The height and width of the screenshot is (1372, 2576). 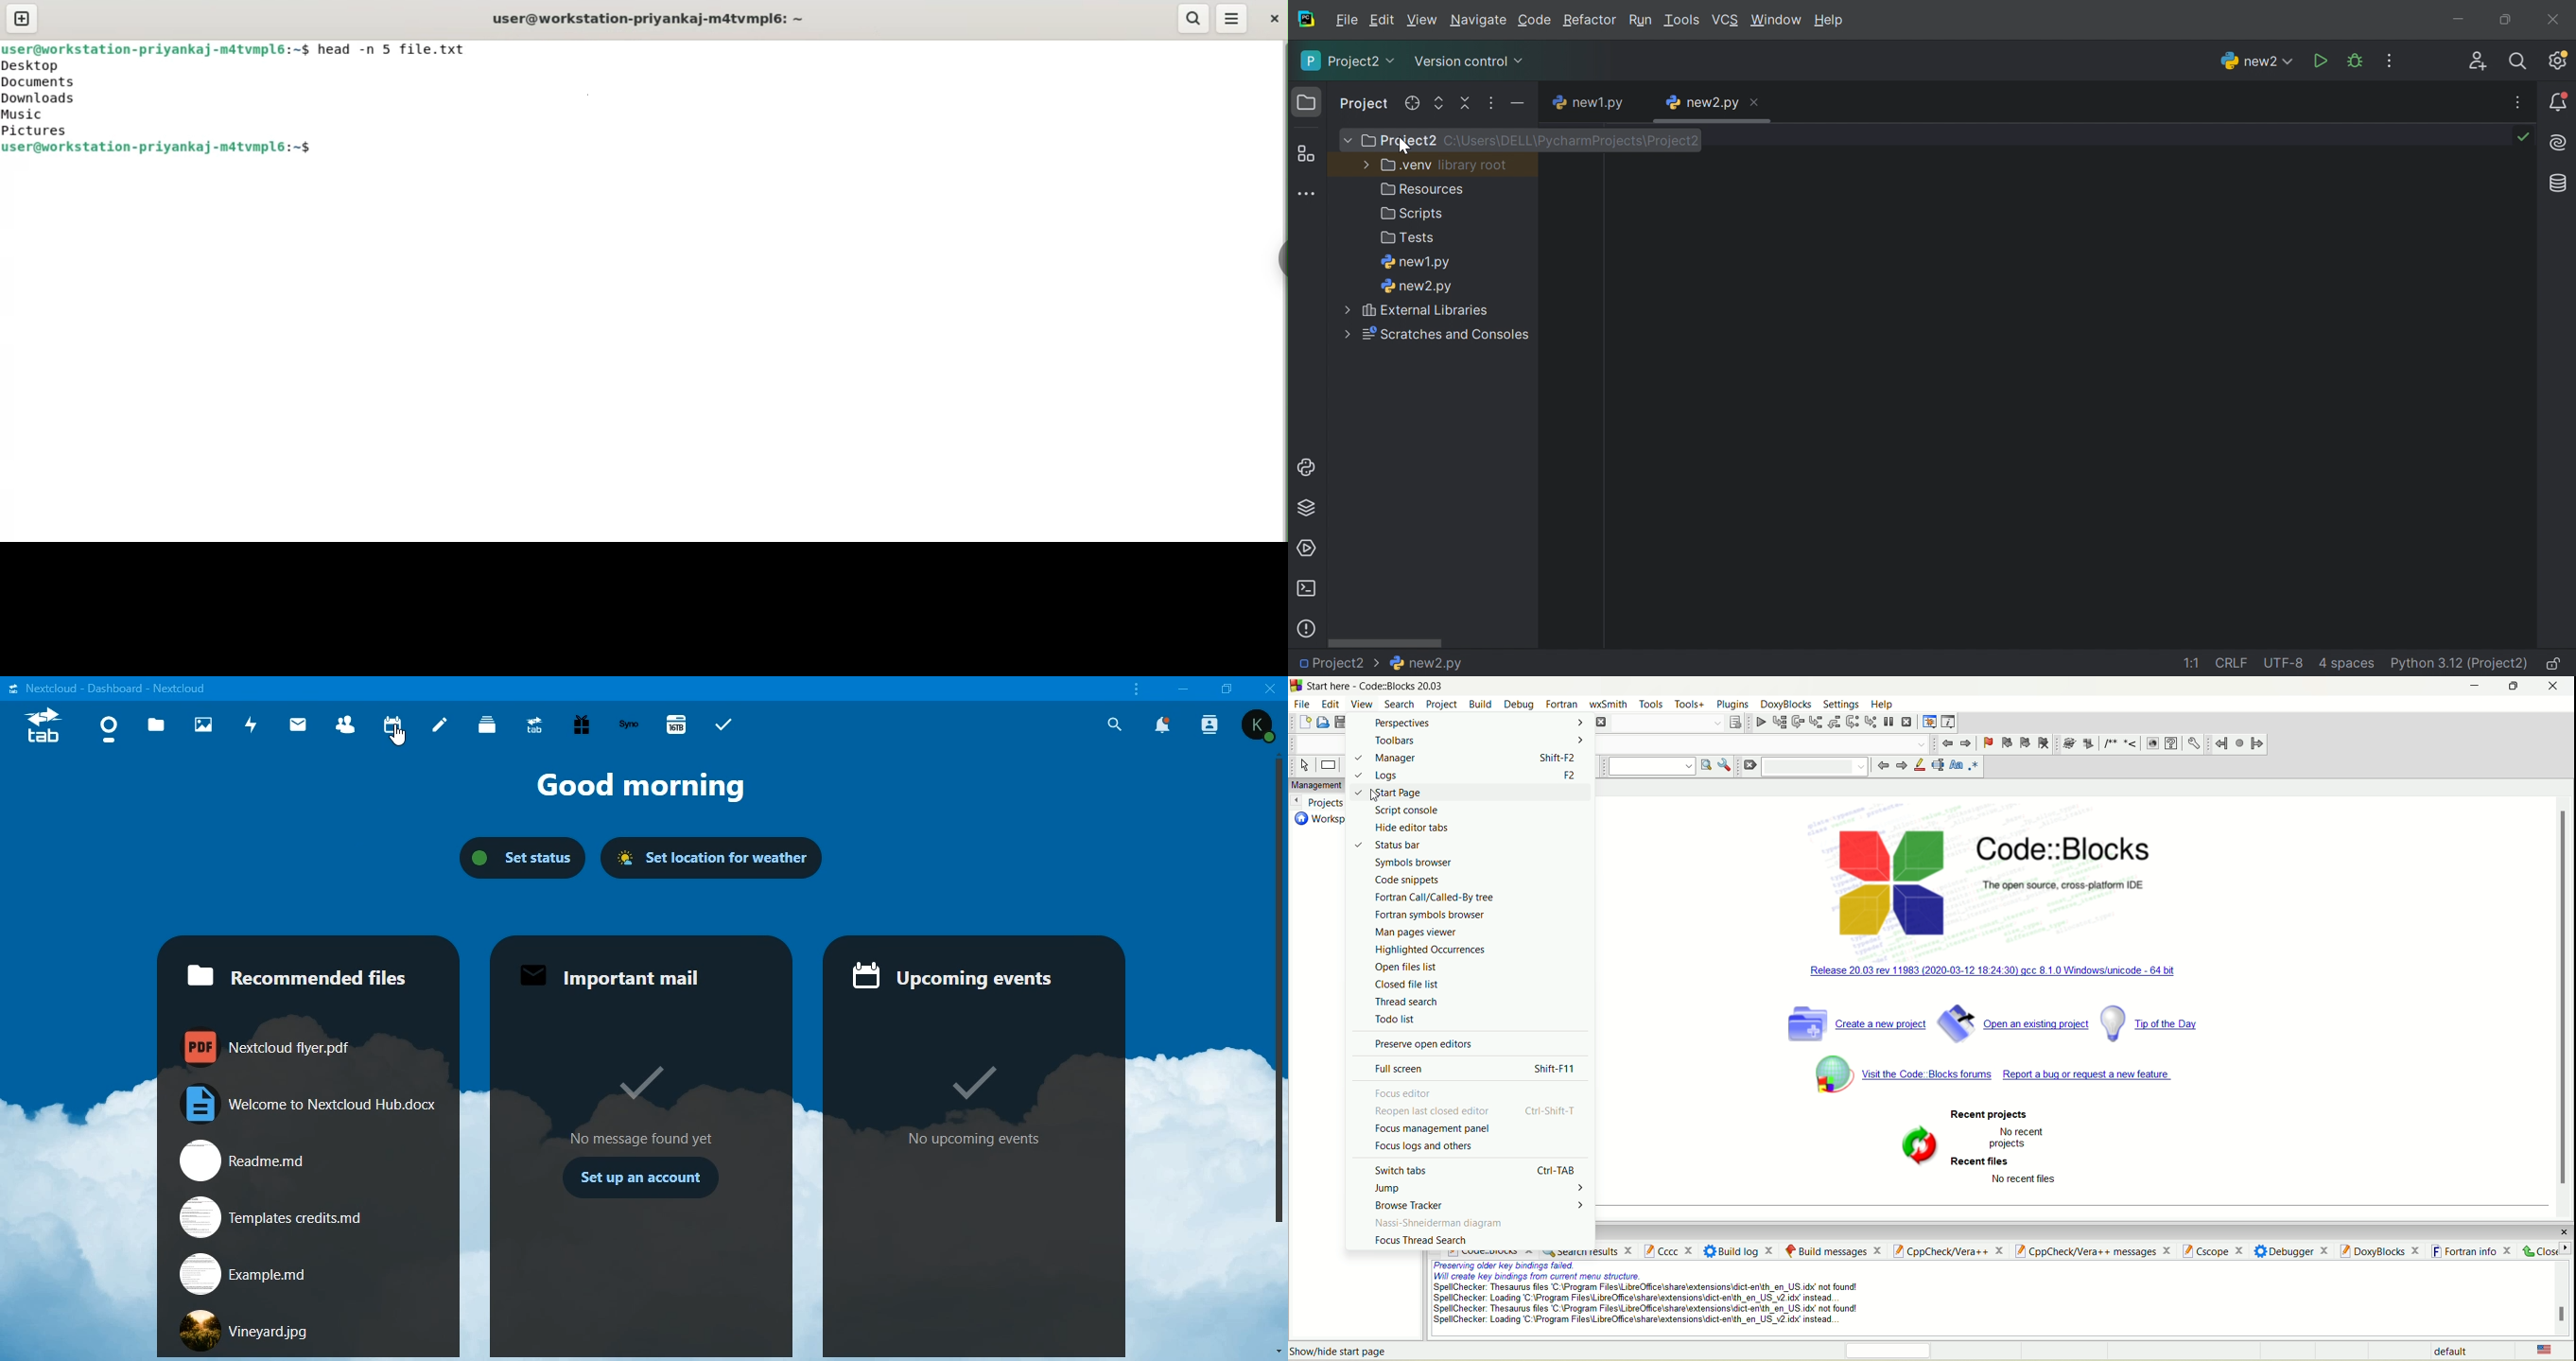 What do you see at coordinates (1307, 468) in the screenshot?
I see `Python console` at bounding box center [1307, 468].